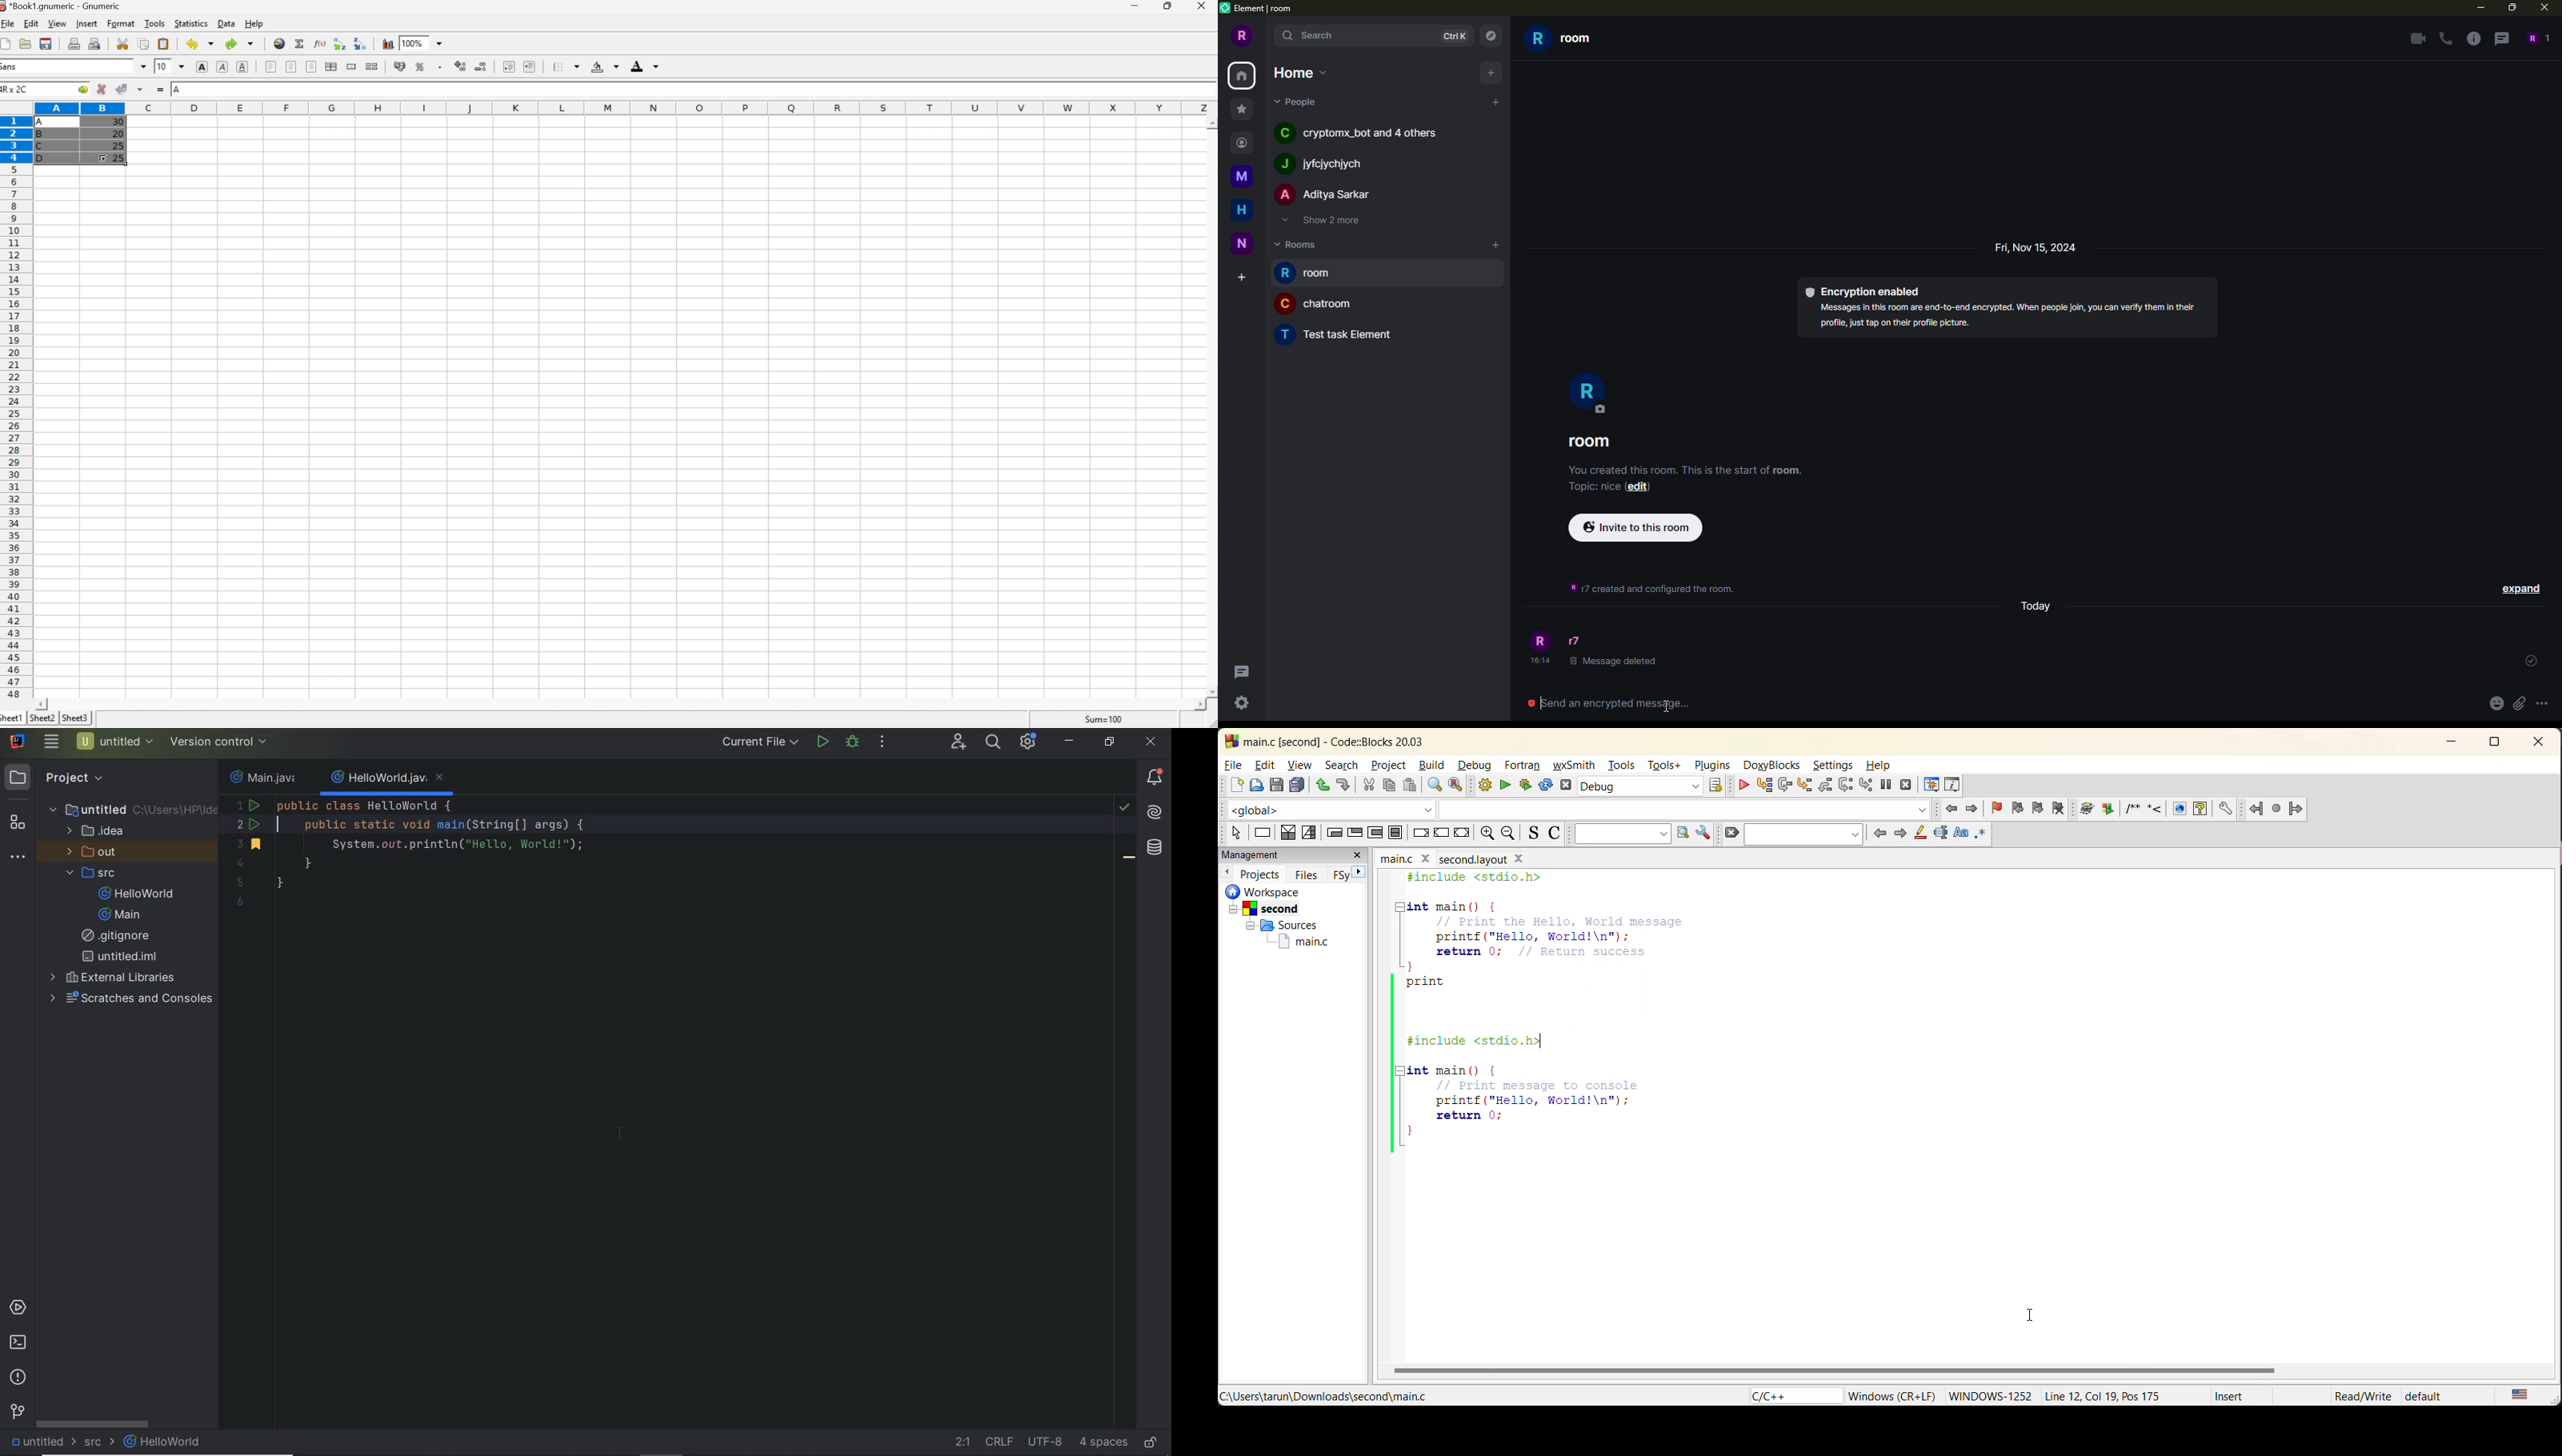 Image resolution: width=2576 pixels, height=1456 pixels. I want to click on A, so click(44, 120).